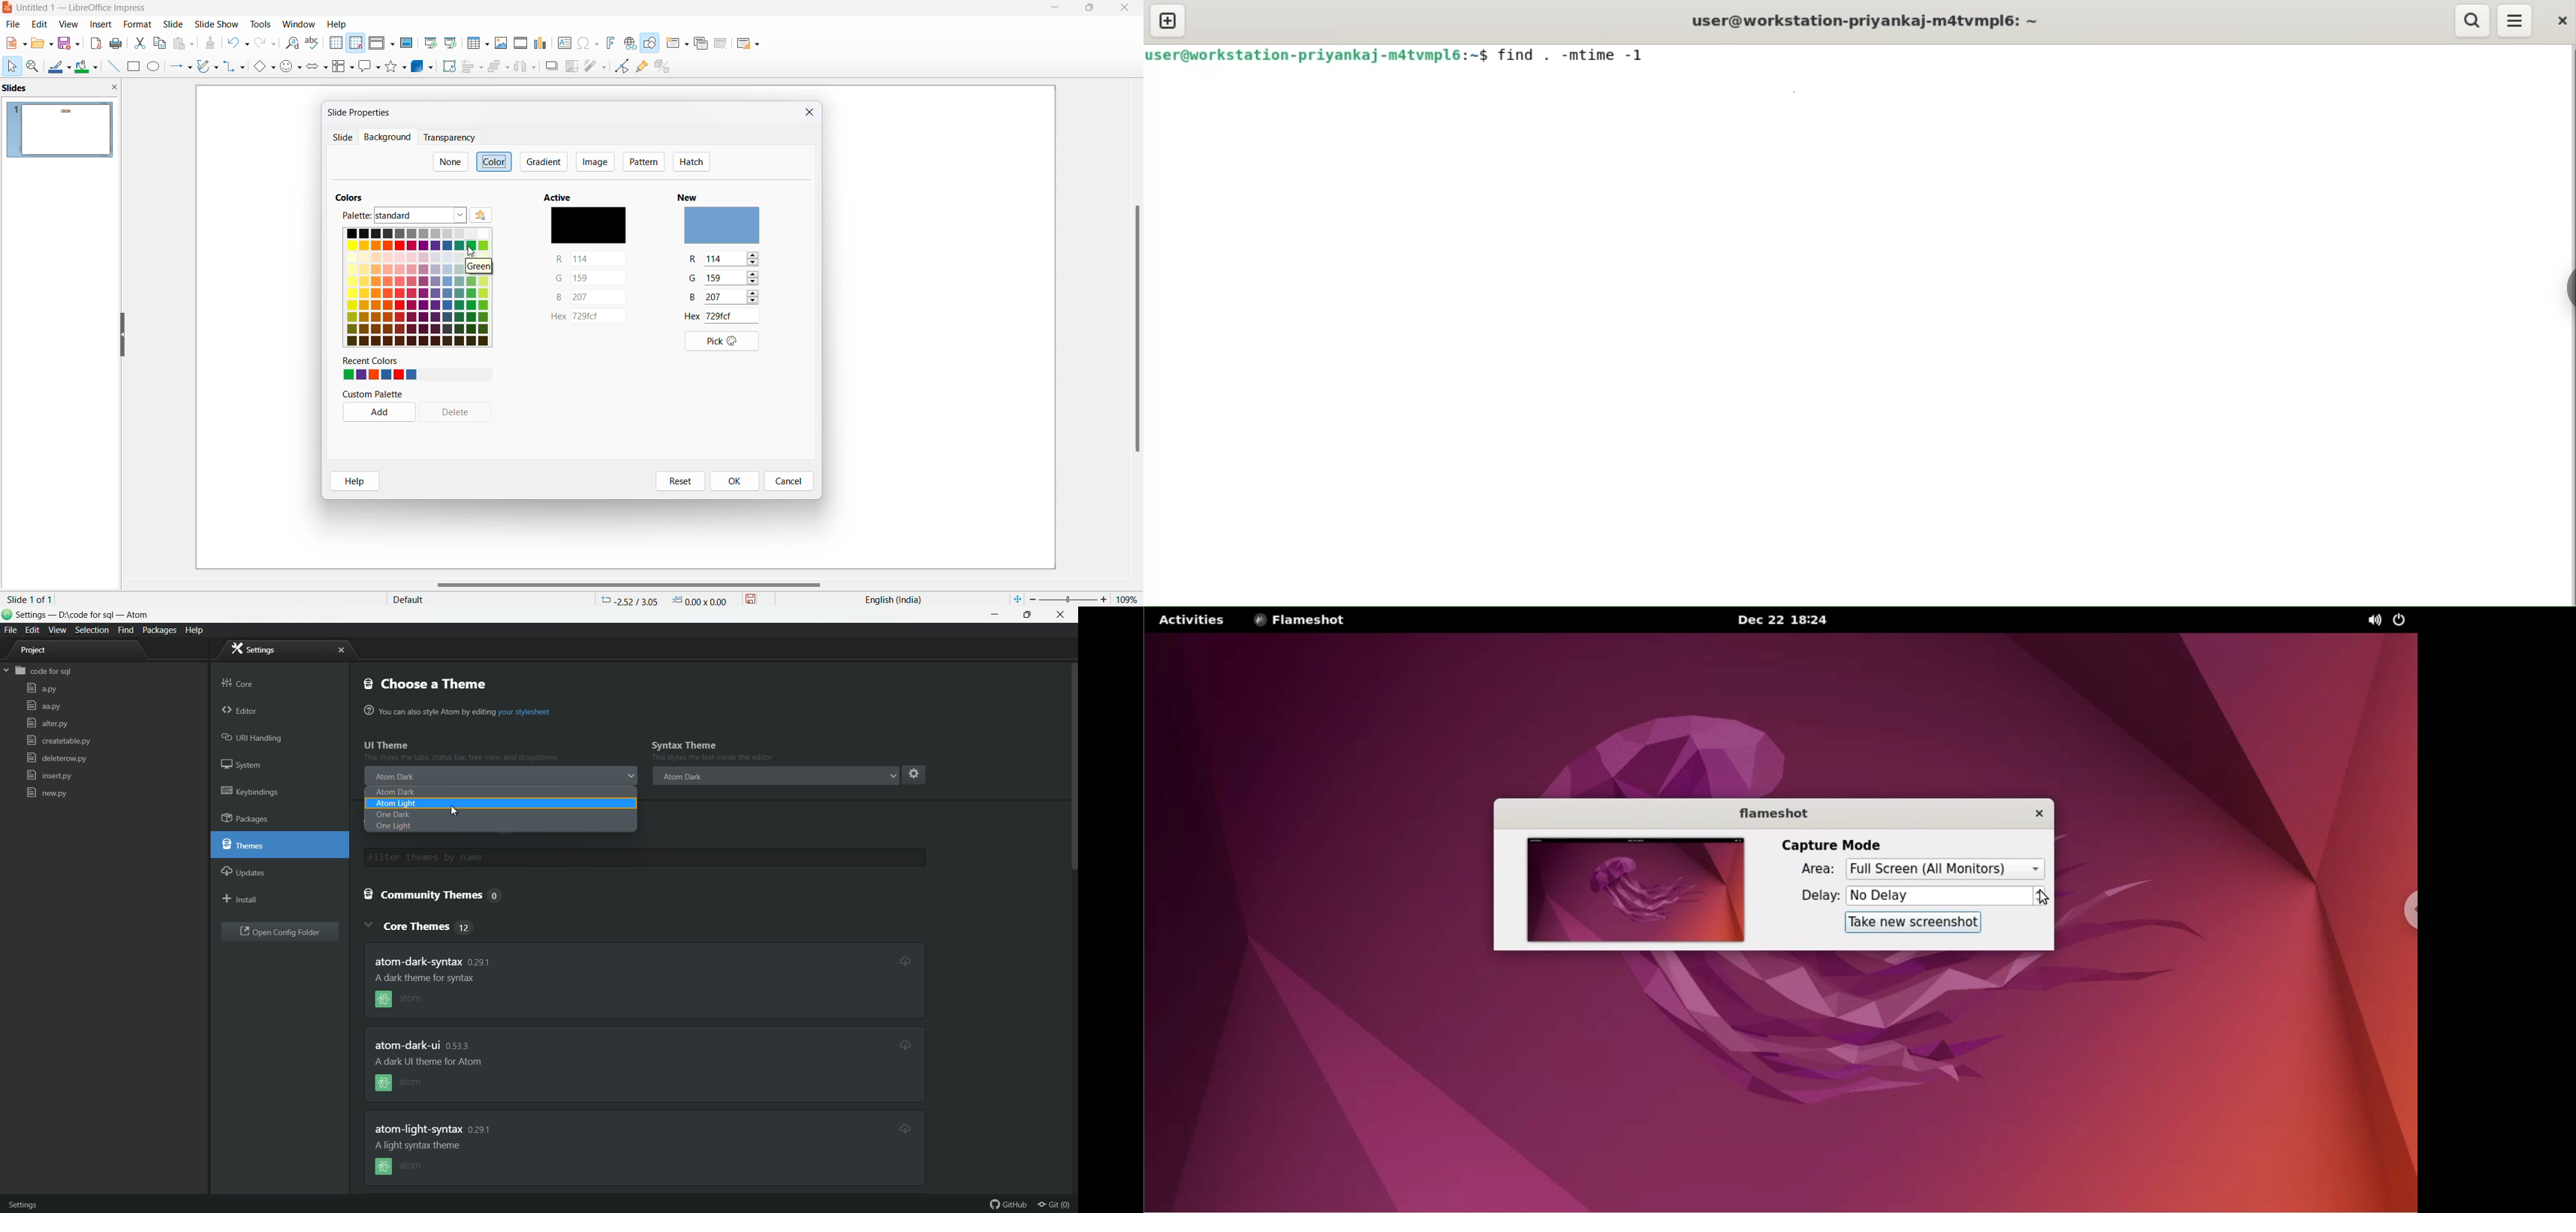 Image resolution: width=2576 pixels, height=1232 pixels. Describe the element at coordinates (160, 44) in the screenshot. I see `copy options` at that location.